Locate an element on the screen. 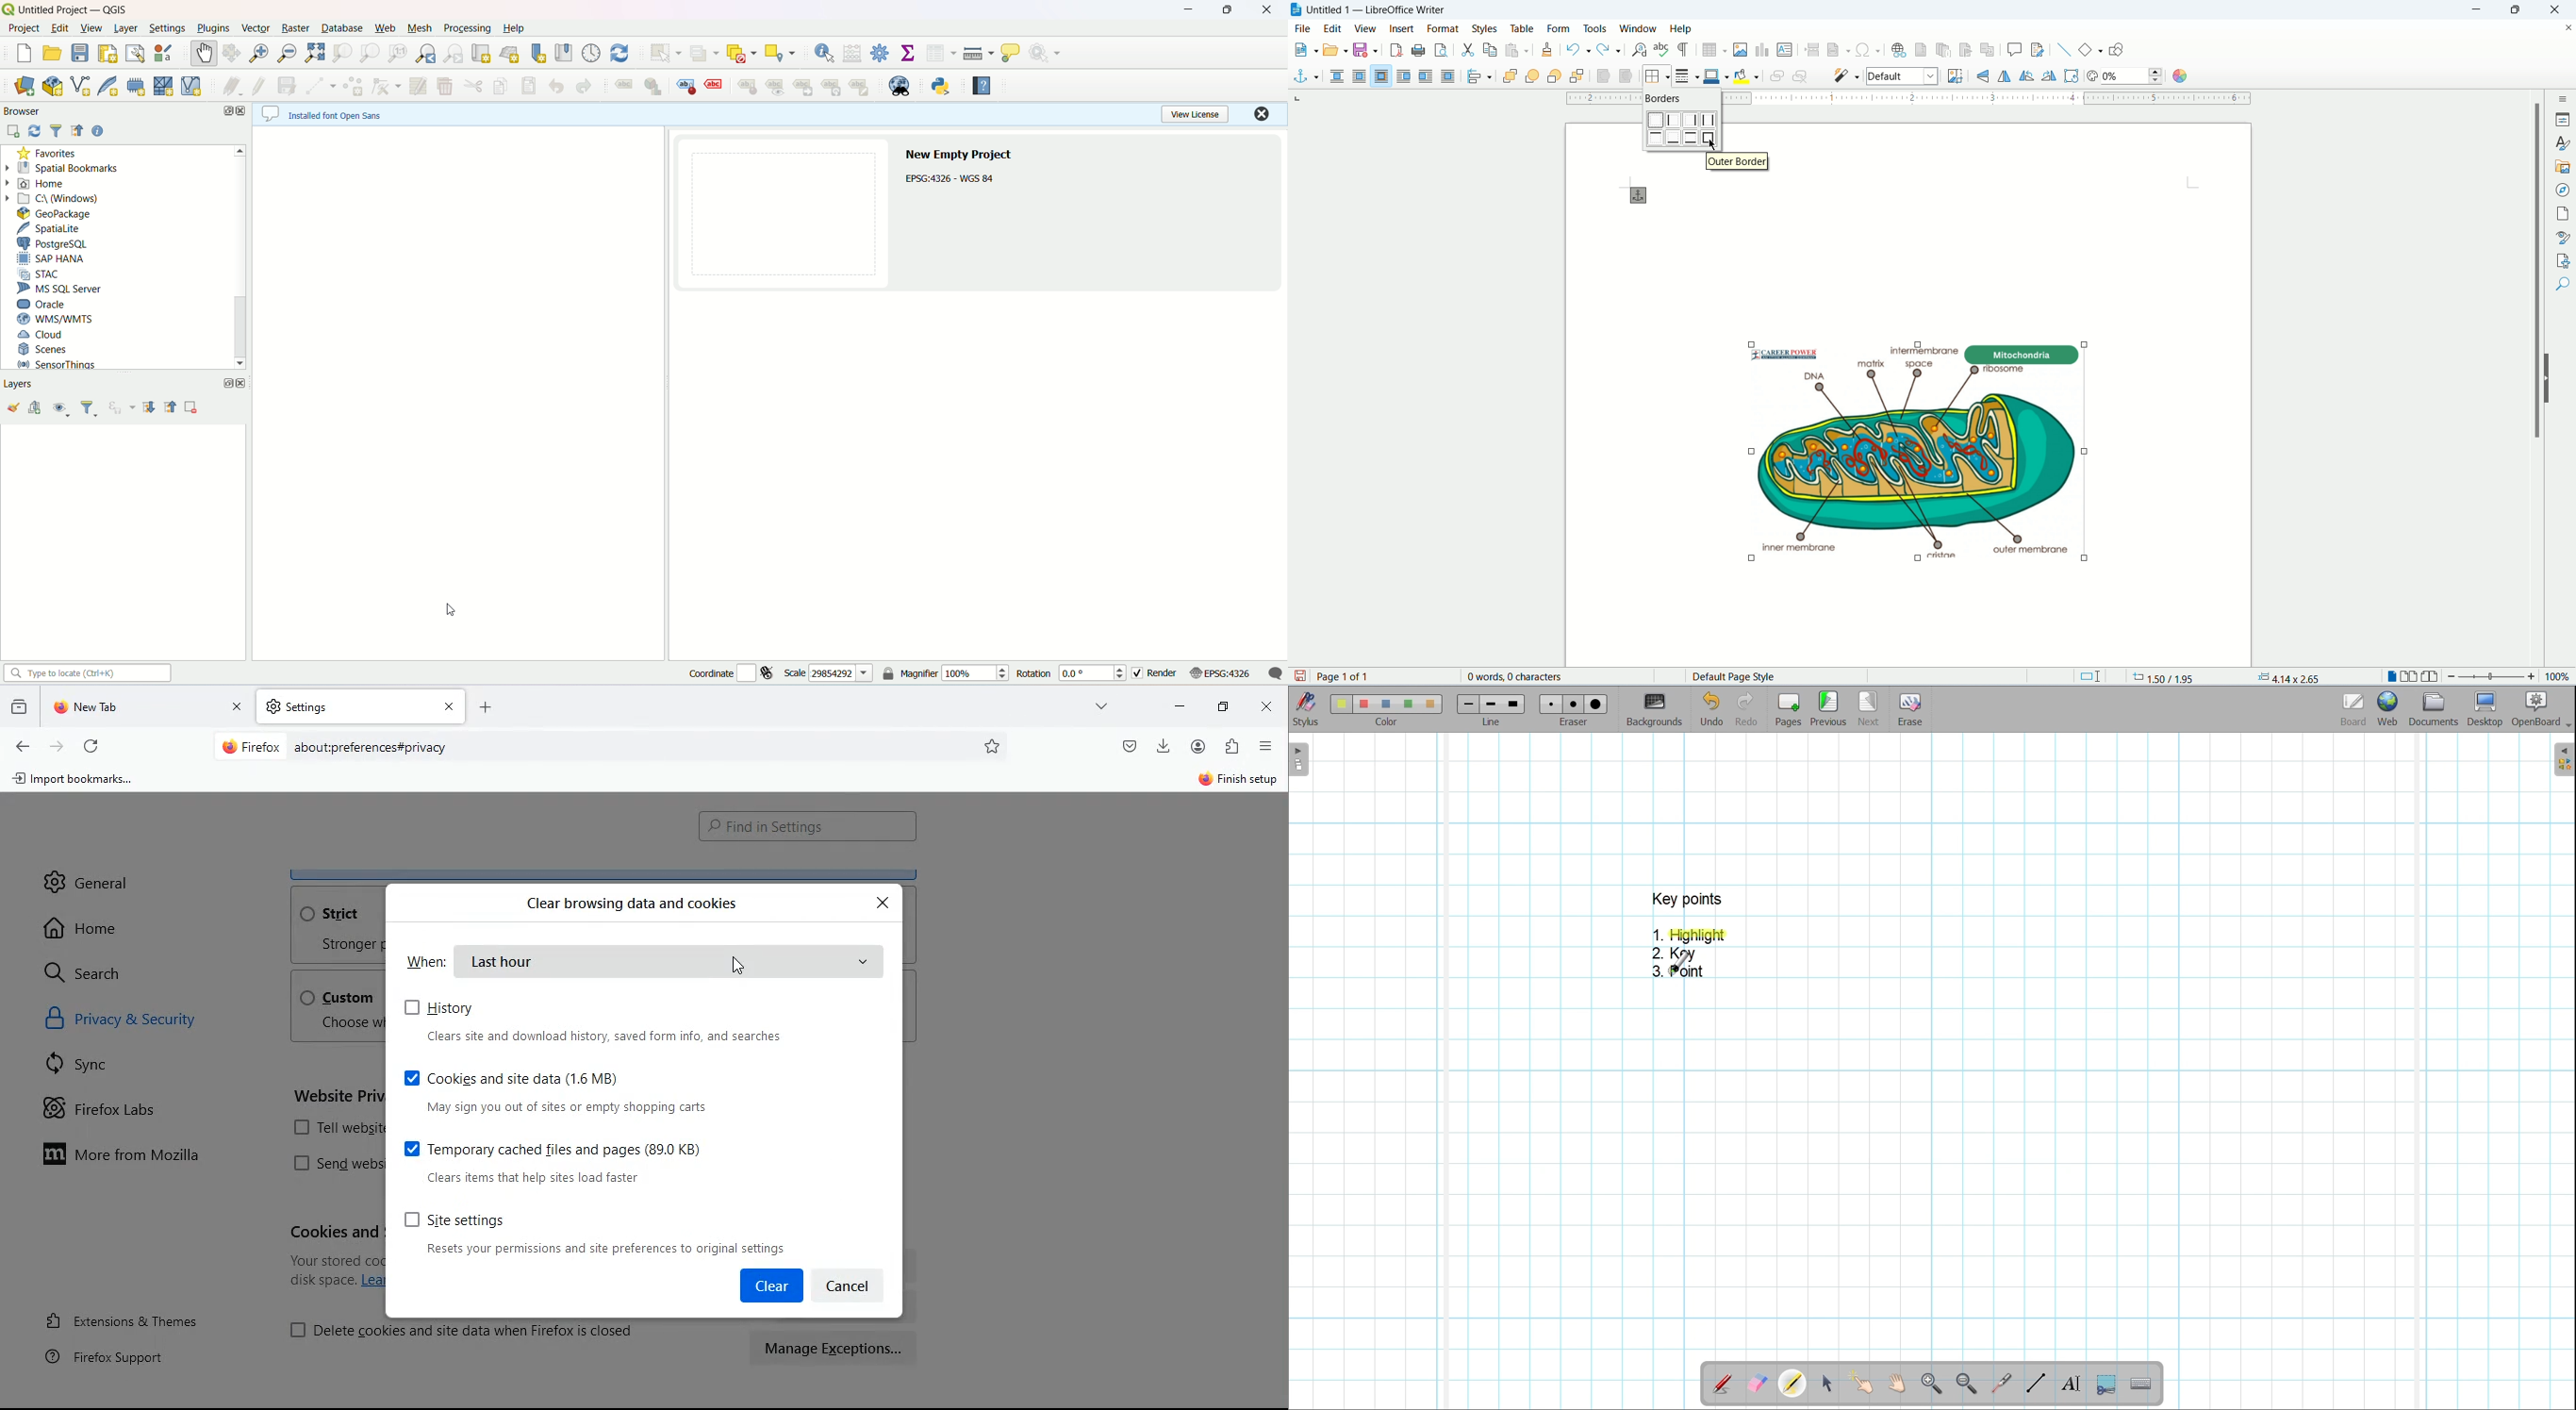  back is located at coordinates (21, 747).